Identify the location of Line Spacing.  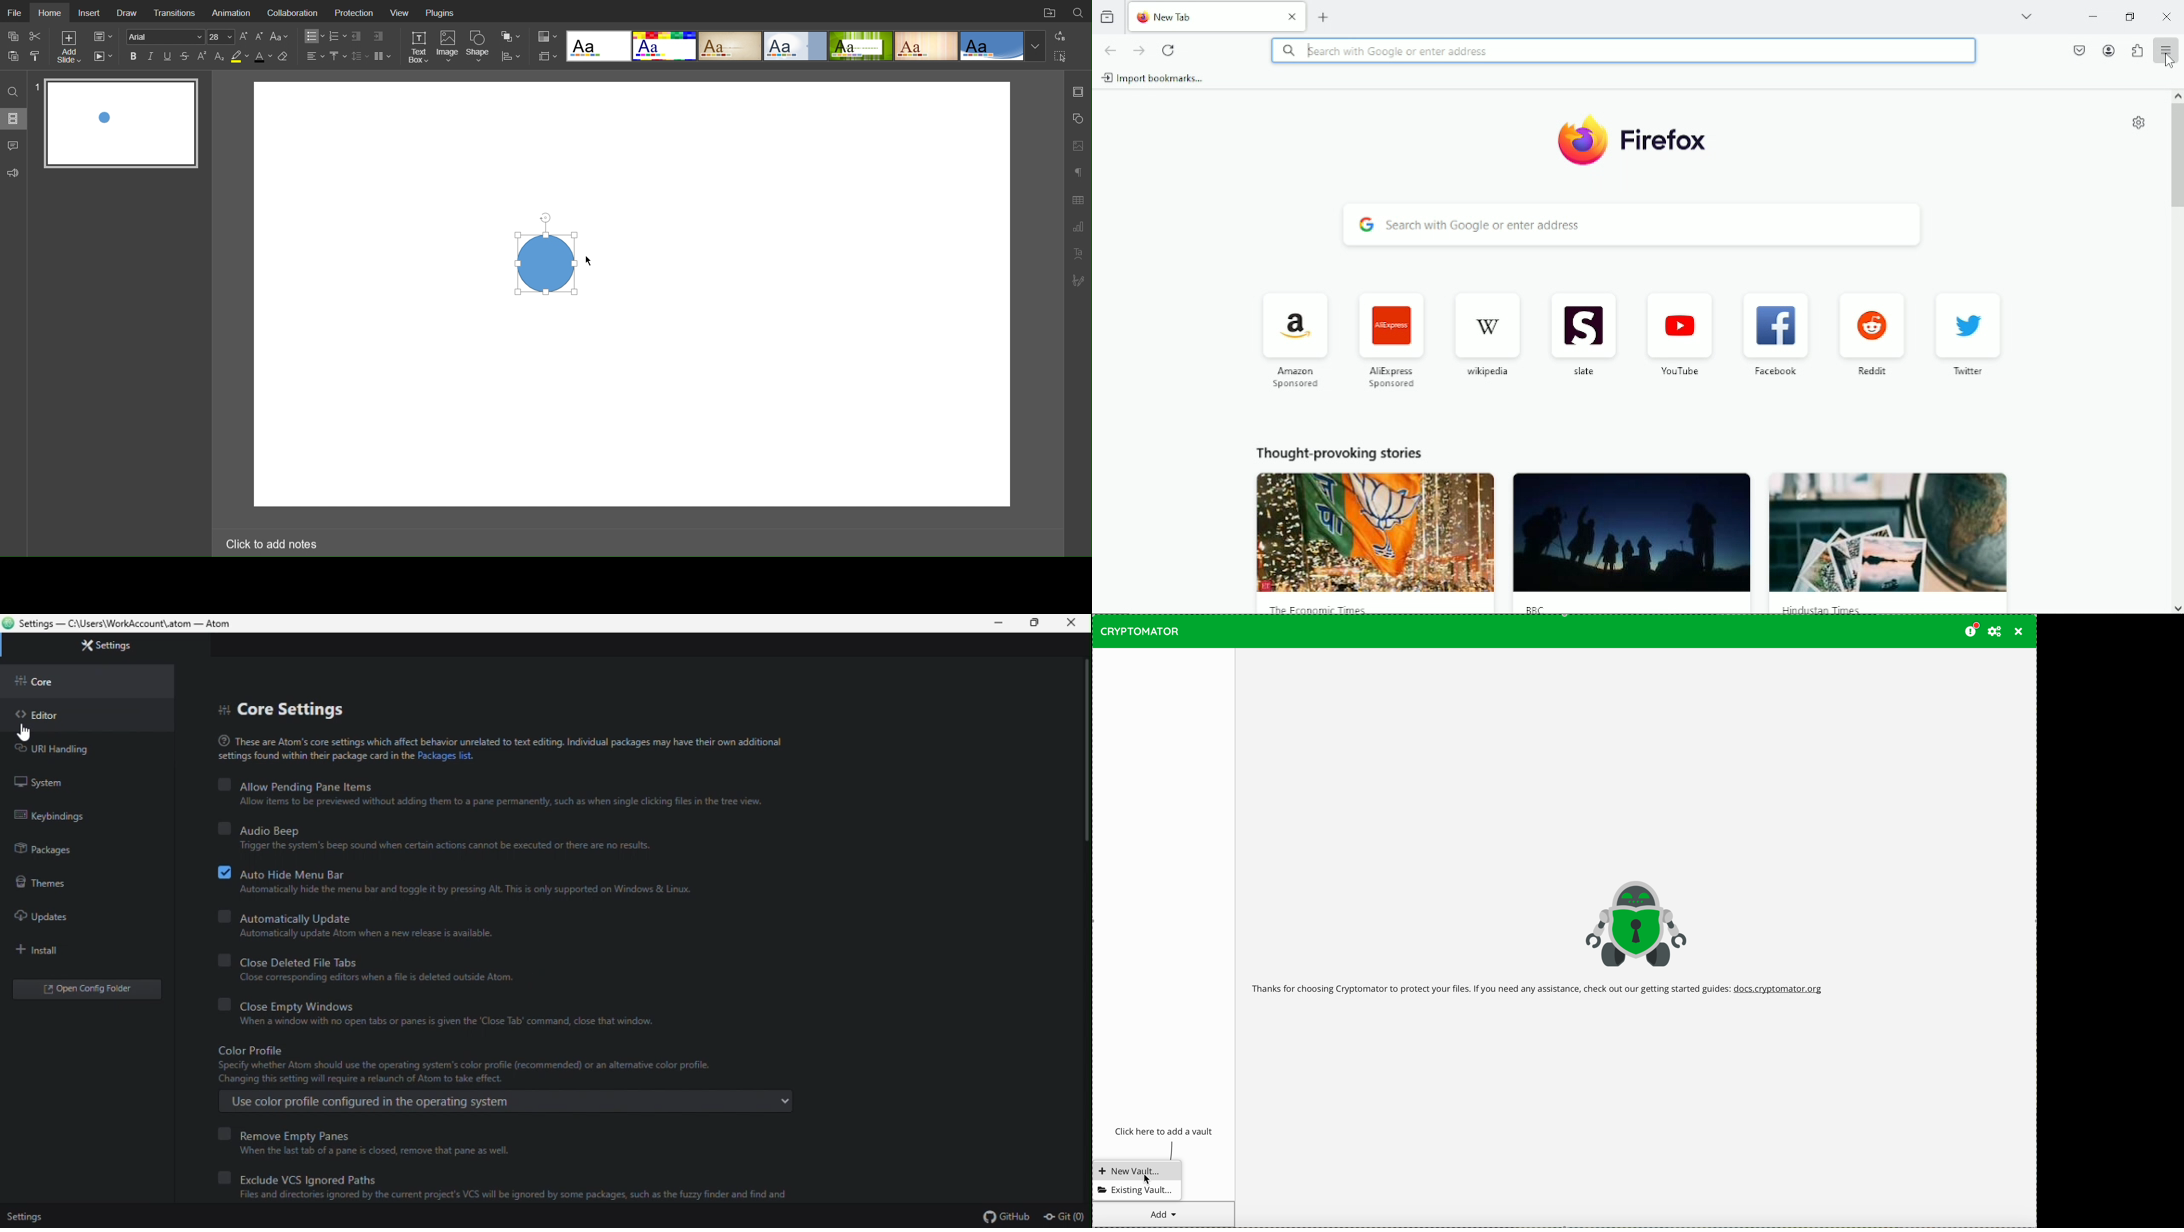
(360, 56).